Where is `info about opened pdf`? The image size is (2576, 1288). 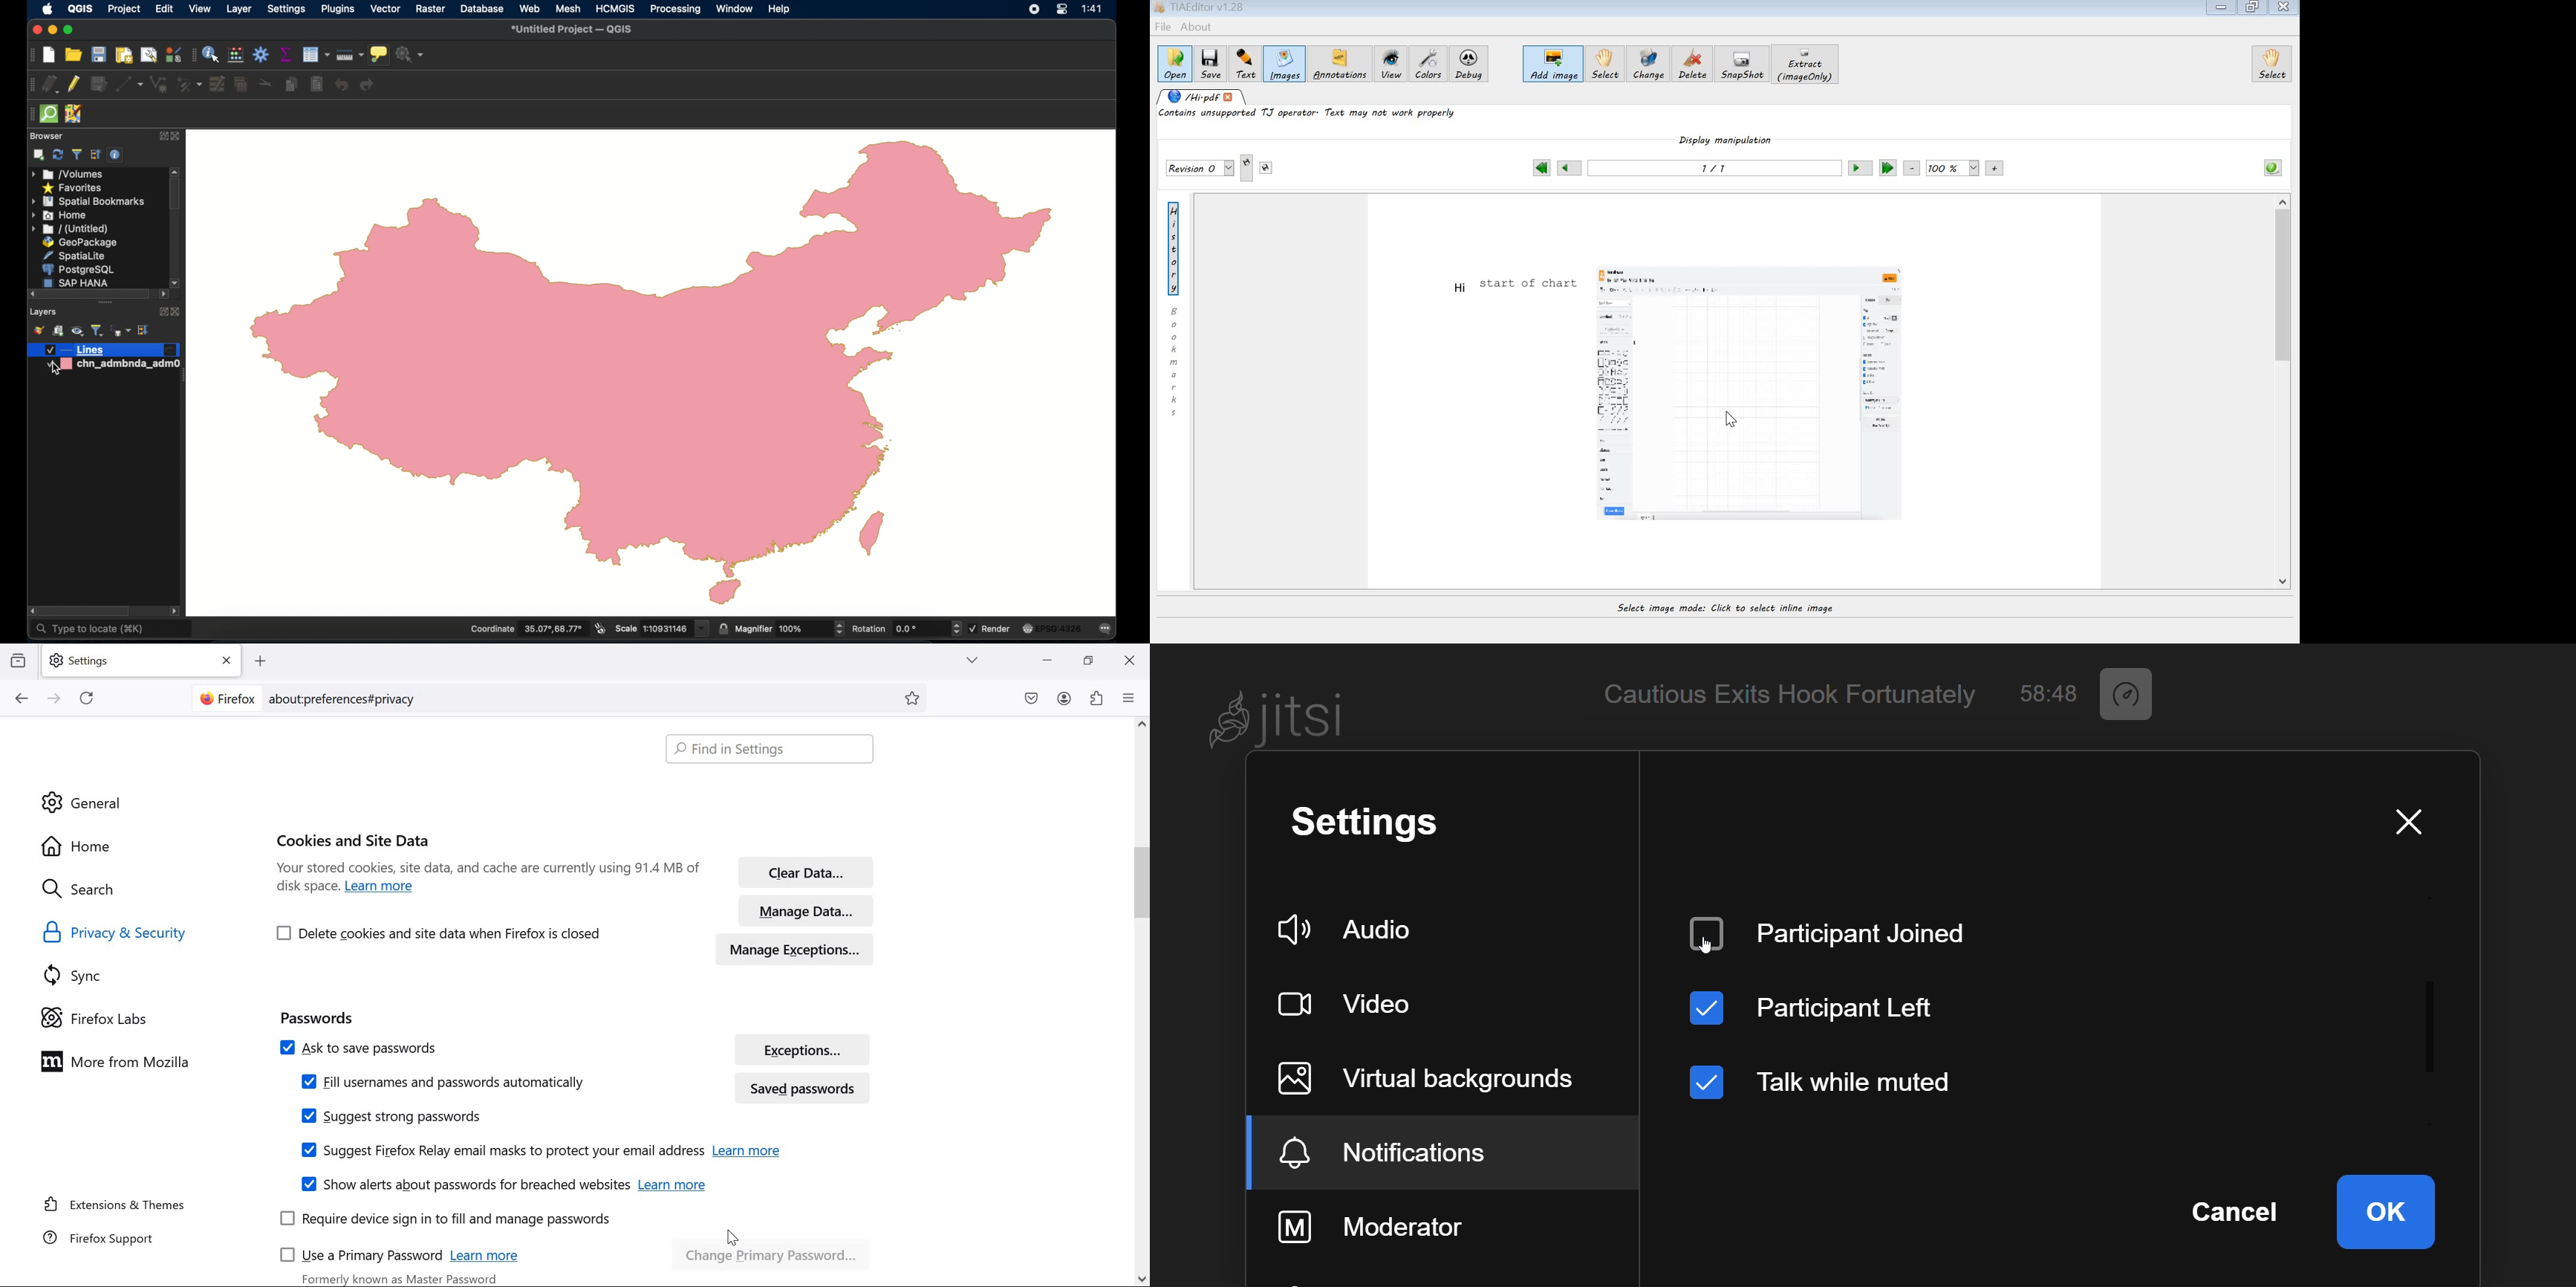
info about opened pdf is located at coordinates (2272, 167).